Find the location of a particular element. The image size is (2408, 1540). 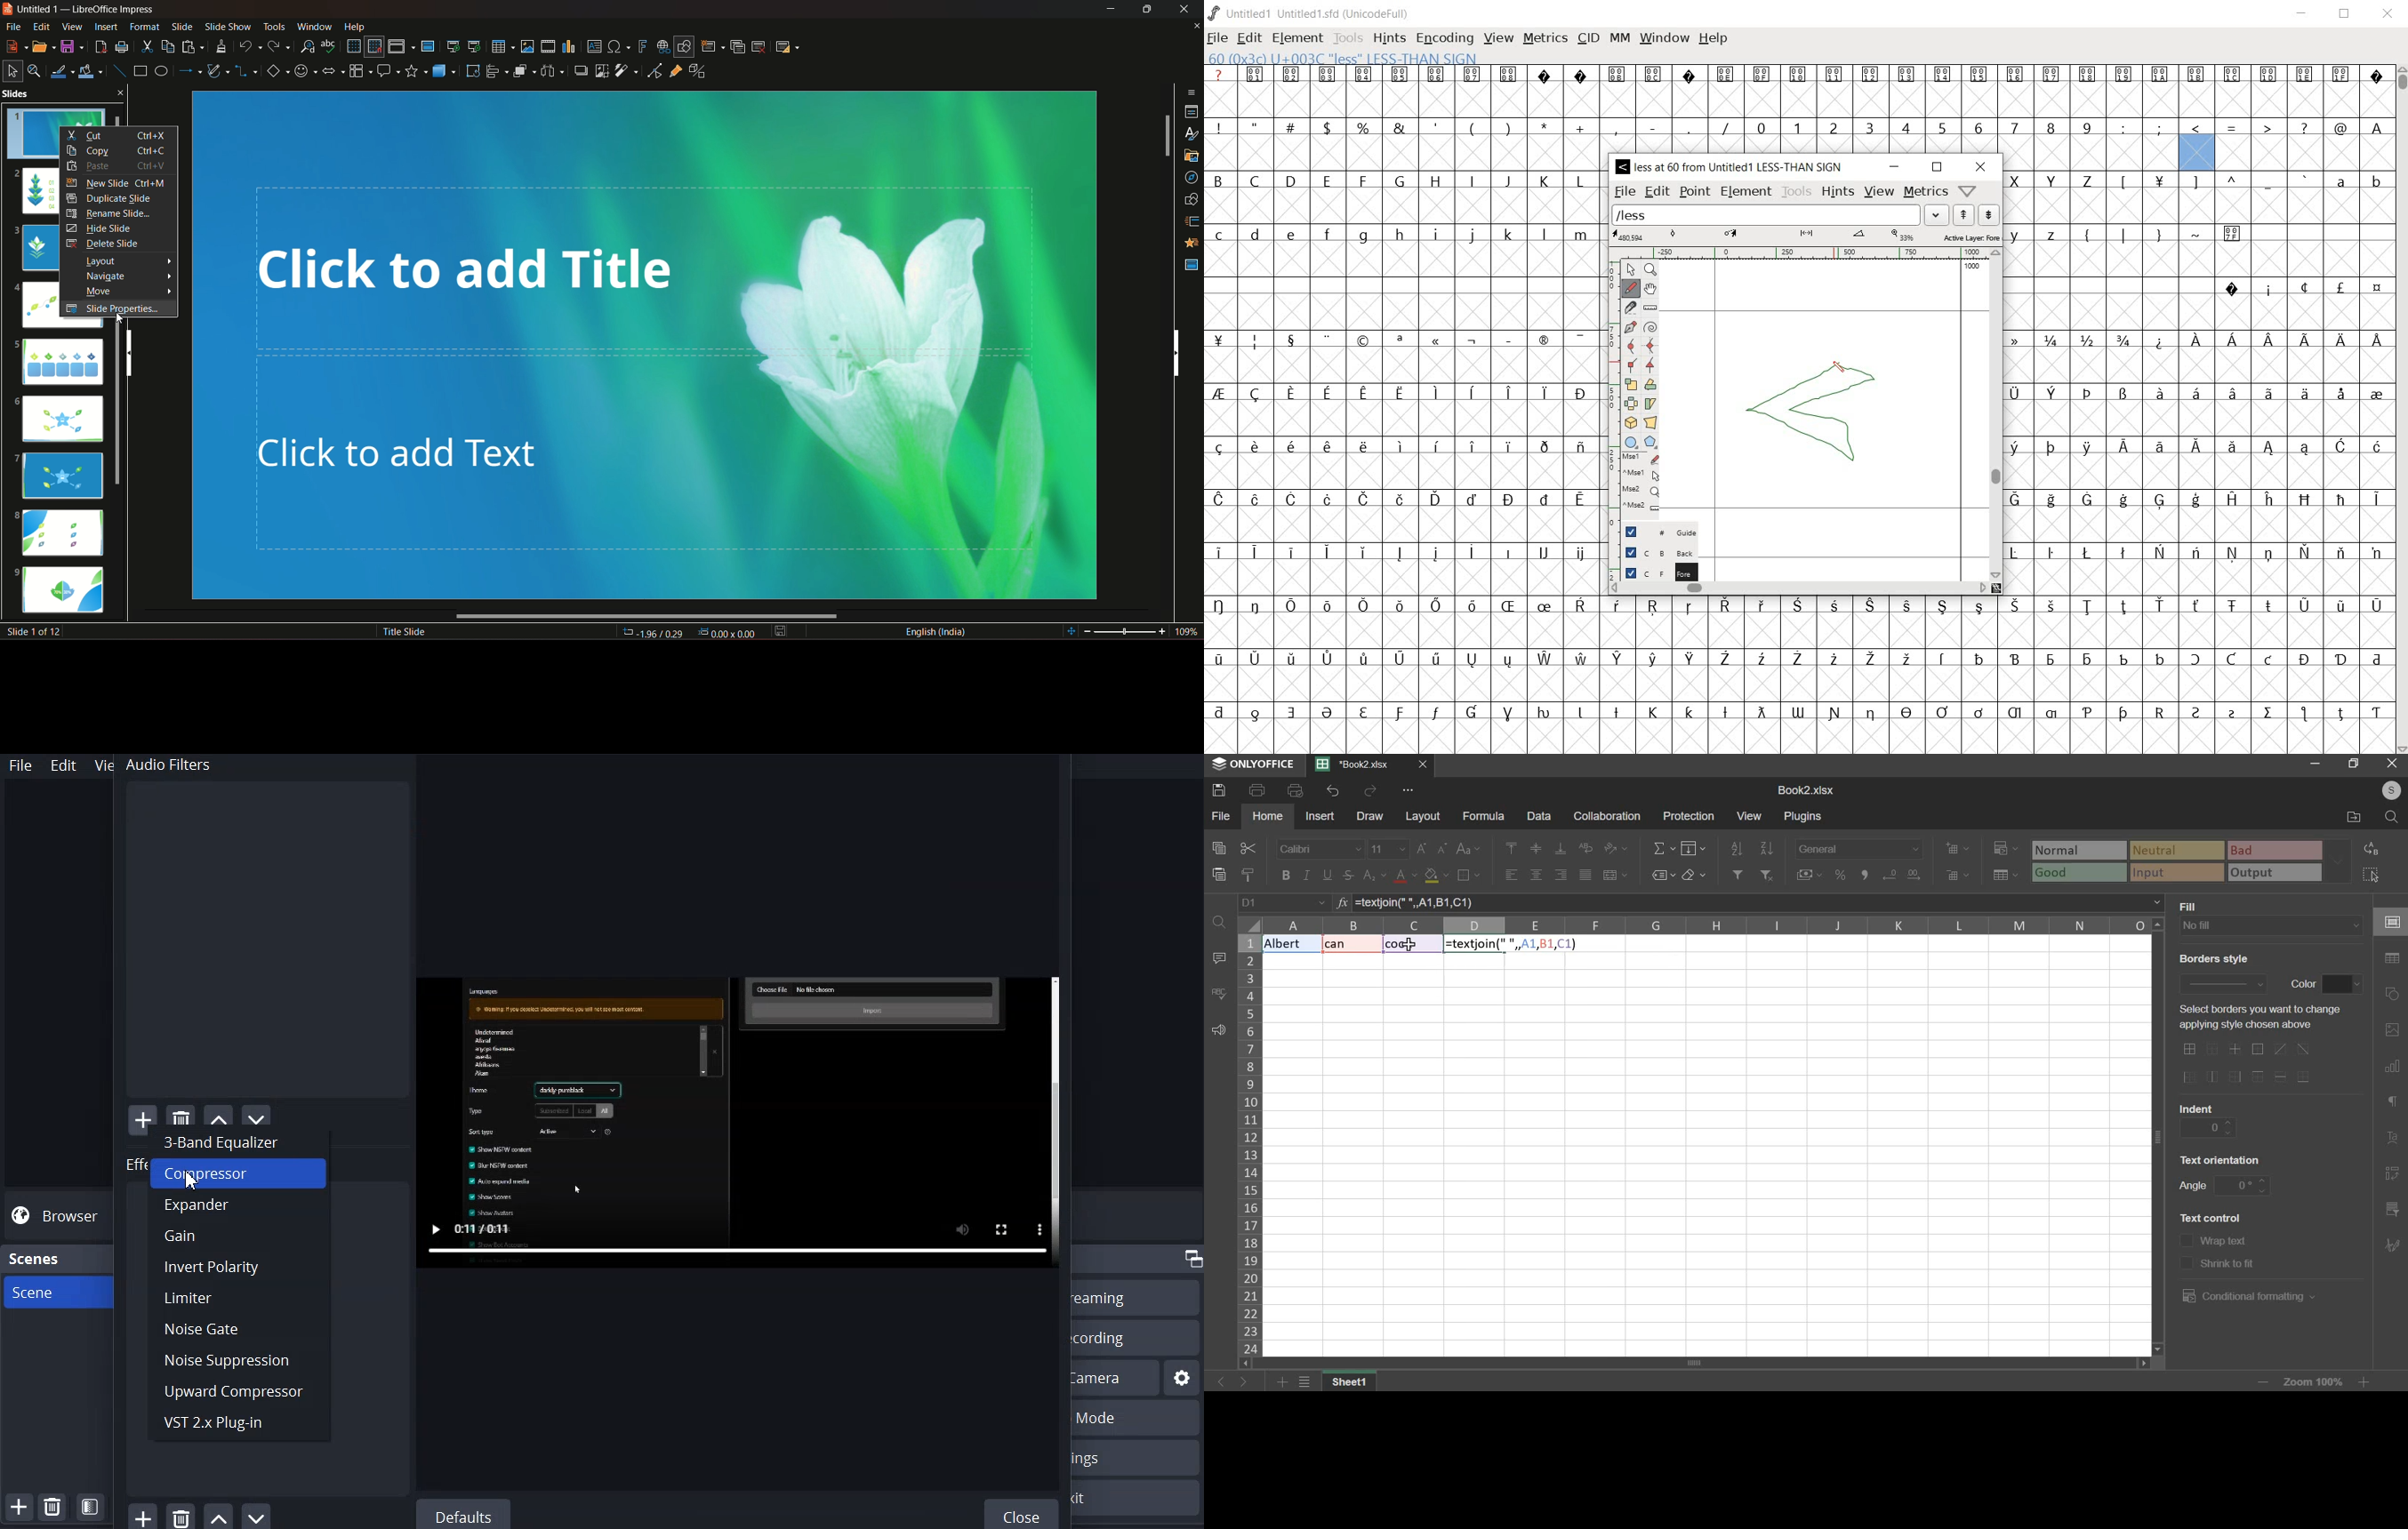

view is located at coordinates (1880, 191).